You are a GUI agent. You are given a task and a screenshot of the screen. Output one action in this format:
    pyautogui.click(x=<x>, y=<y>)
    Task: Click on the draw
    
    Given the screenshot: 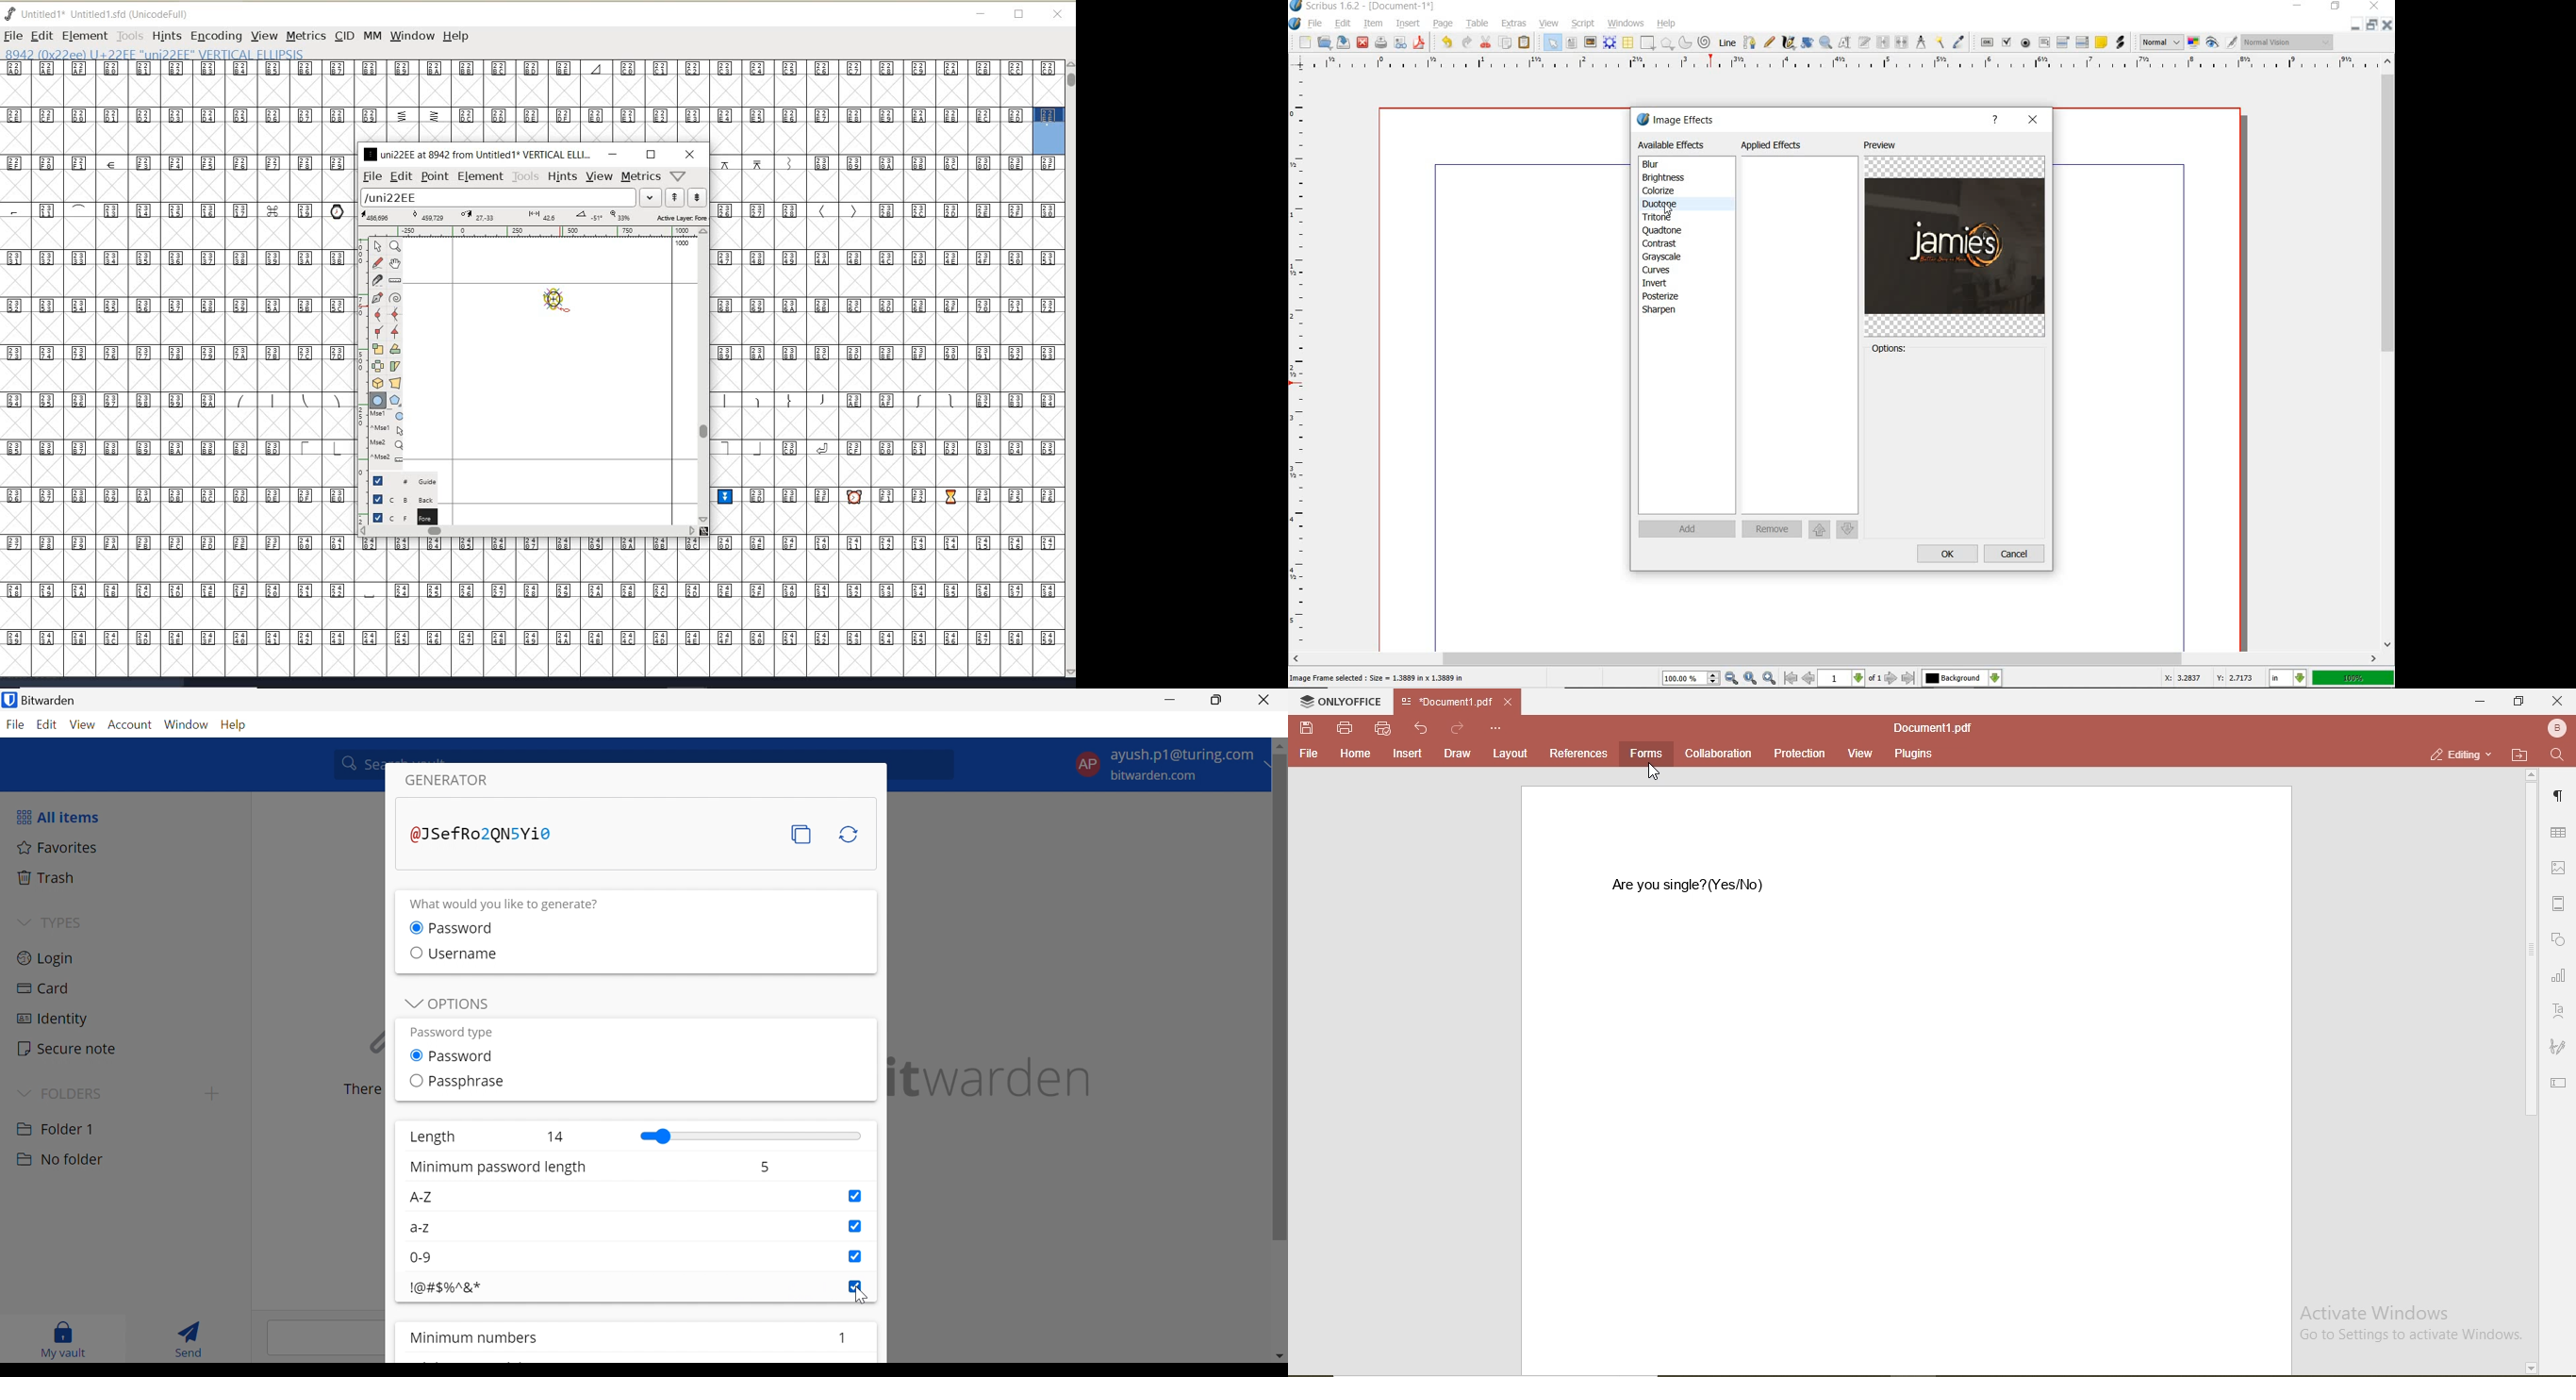 What is the action you would take?
    pyautogui.click(x=1457, y=754)
    